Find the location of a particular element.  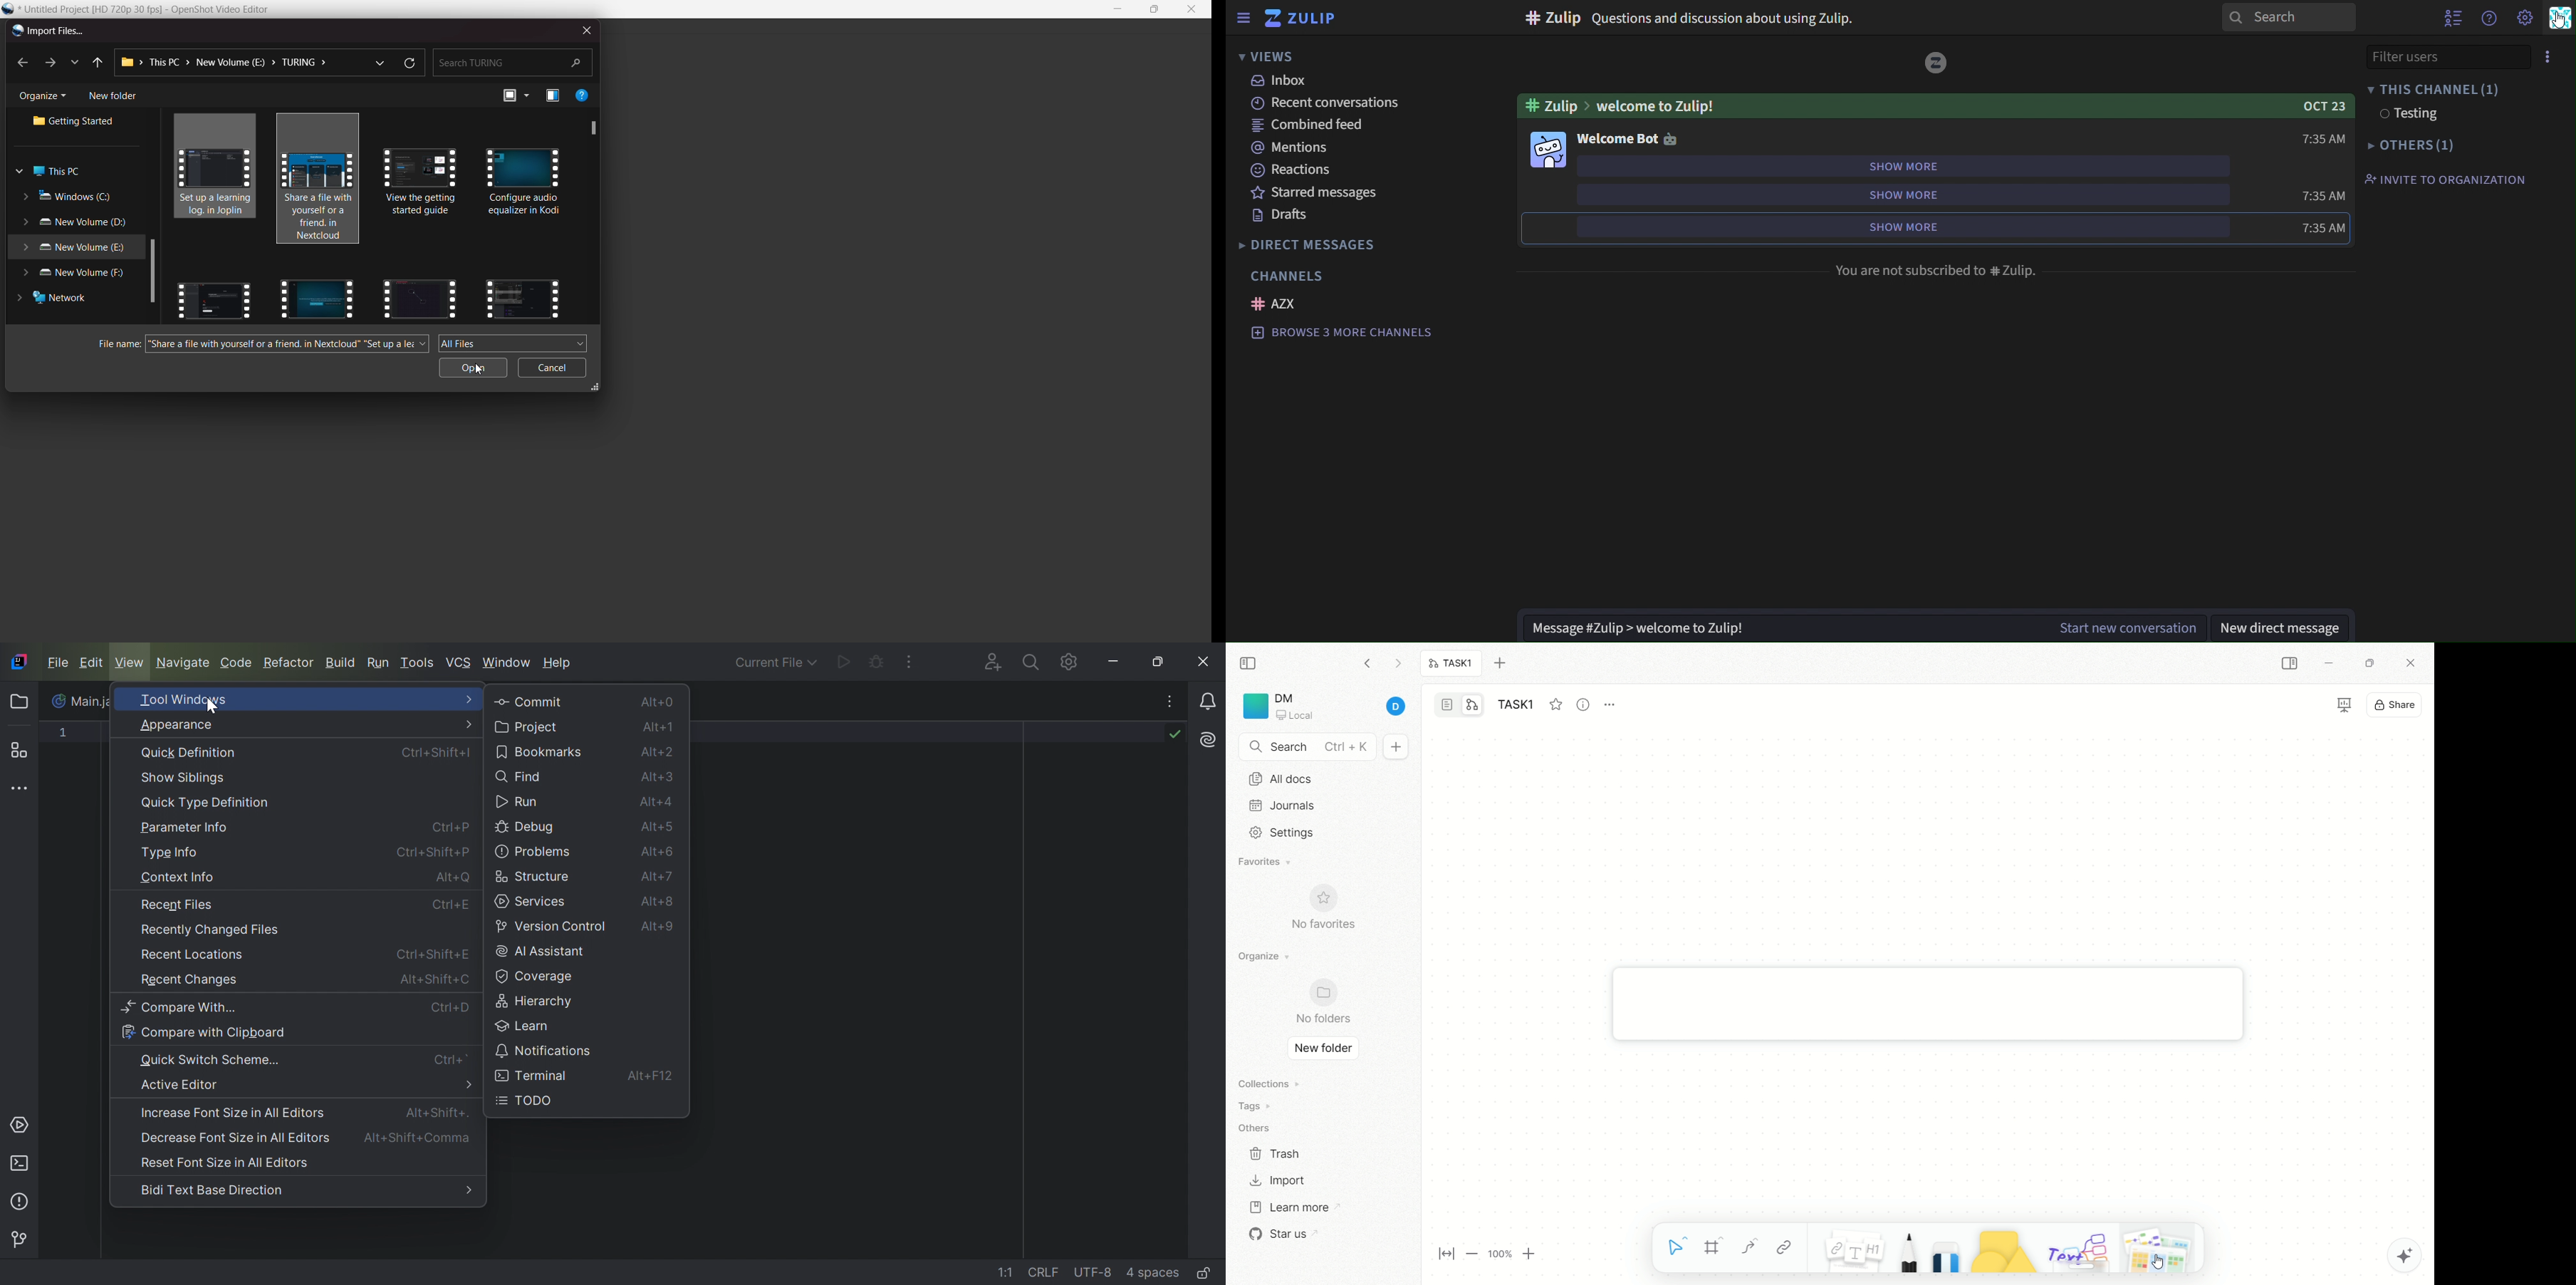

new volume f is located at coordinates (78, 275).